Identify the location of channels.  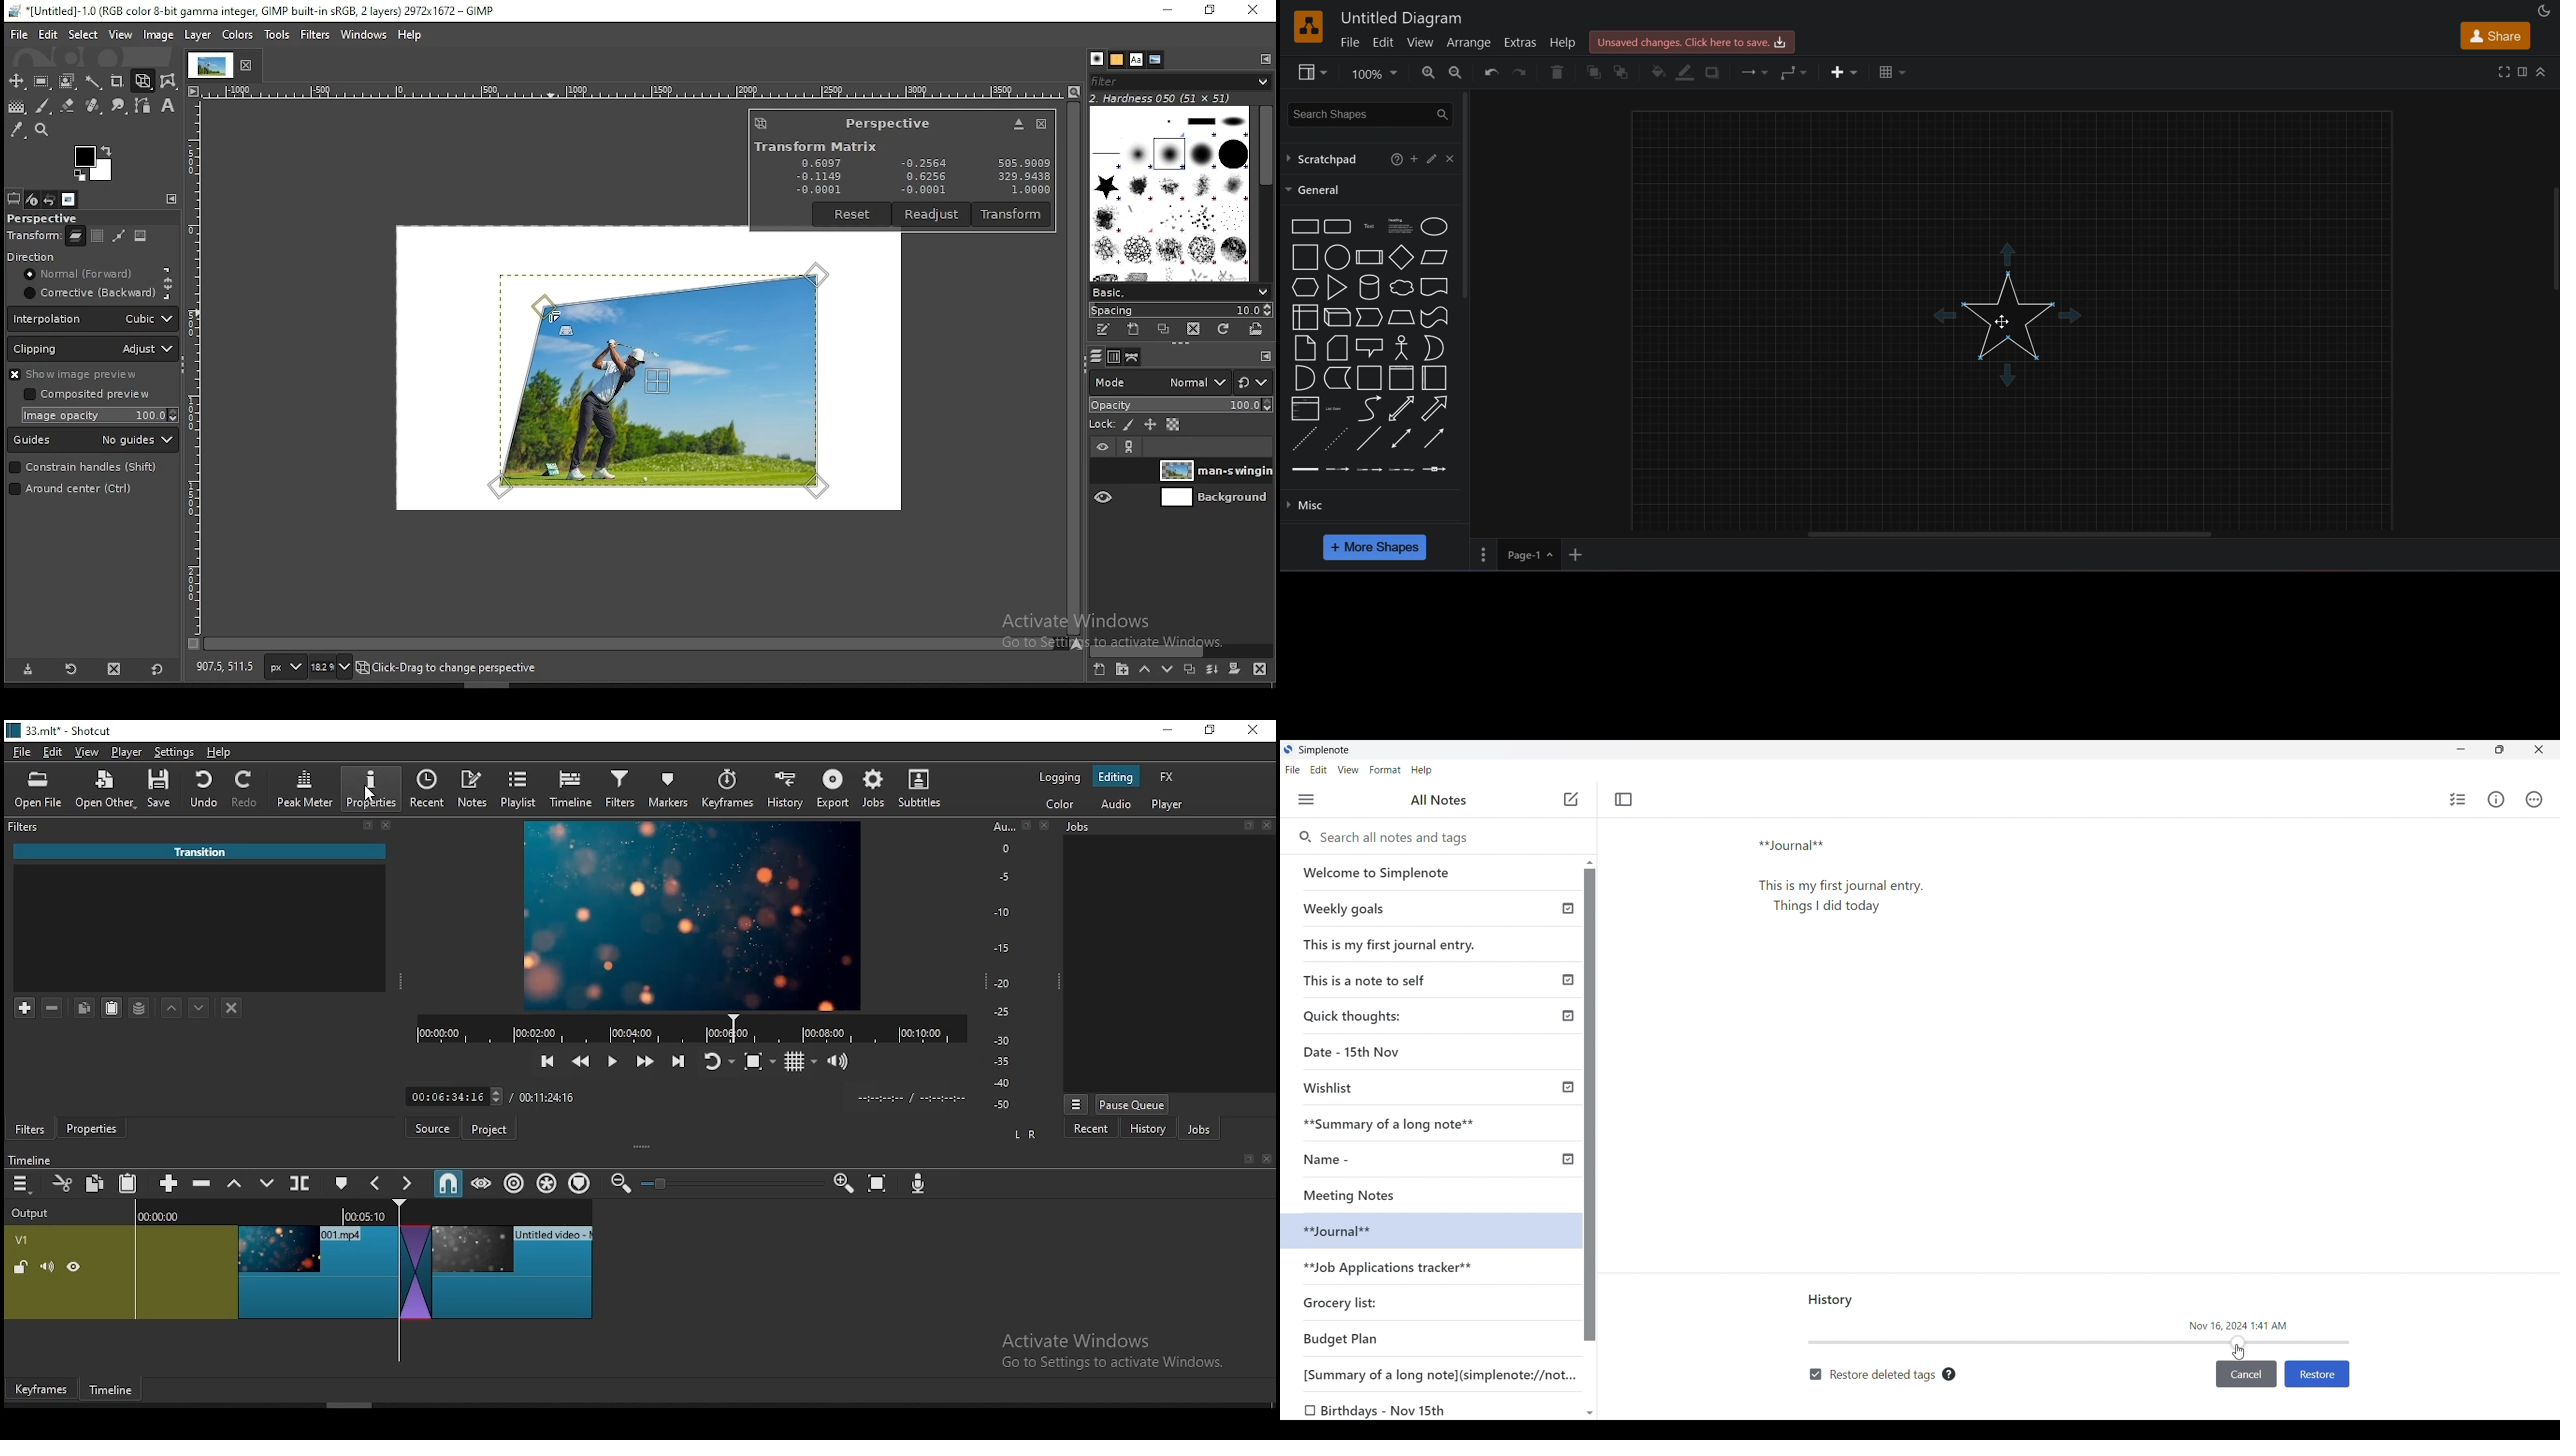
(1112, 358).